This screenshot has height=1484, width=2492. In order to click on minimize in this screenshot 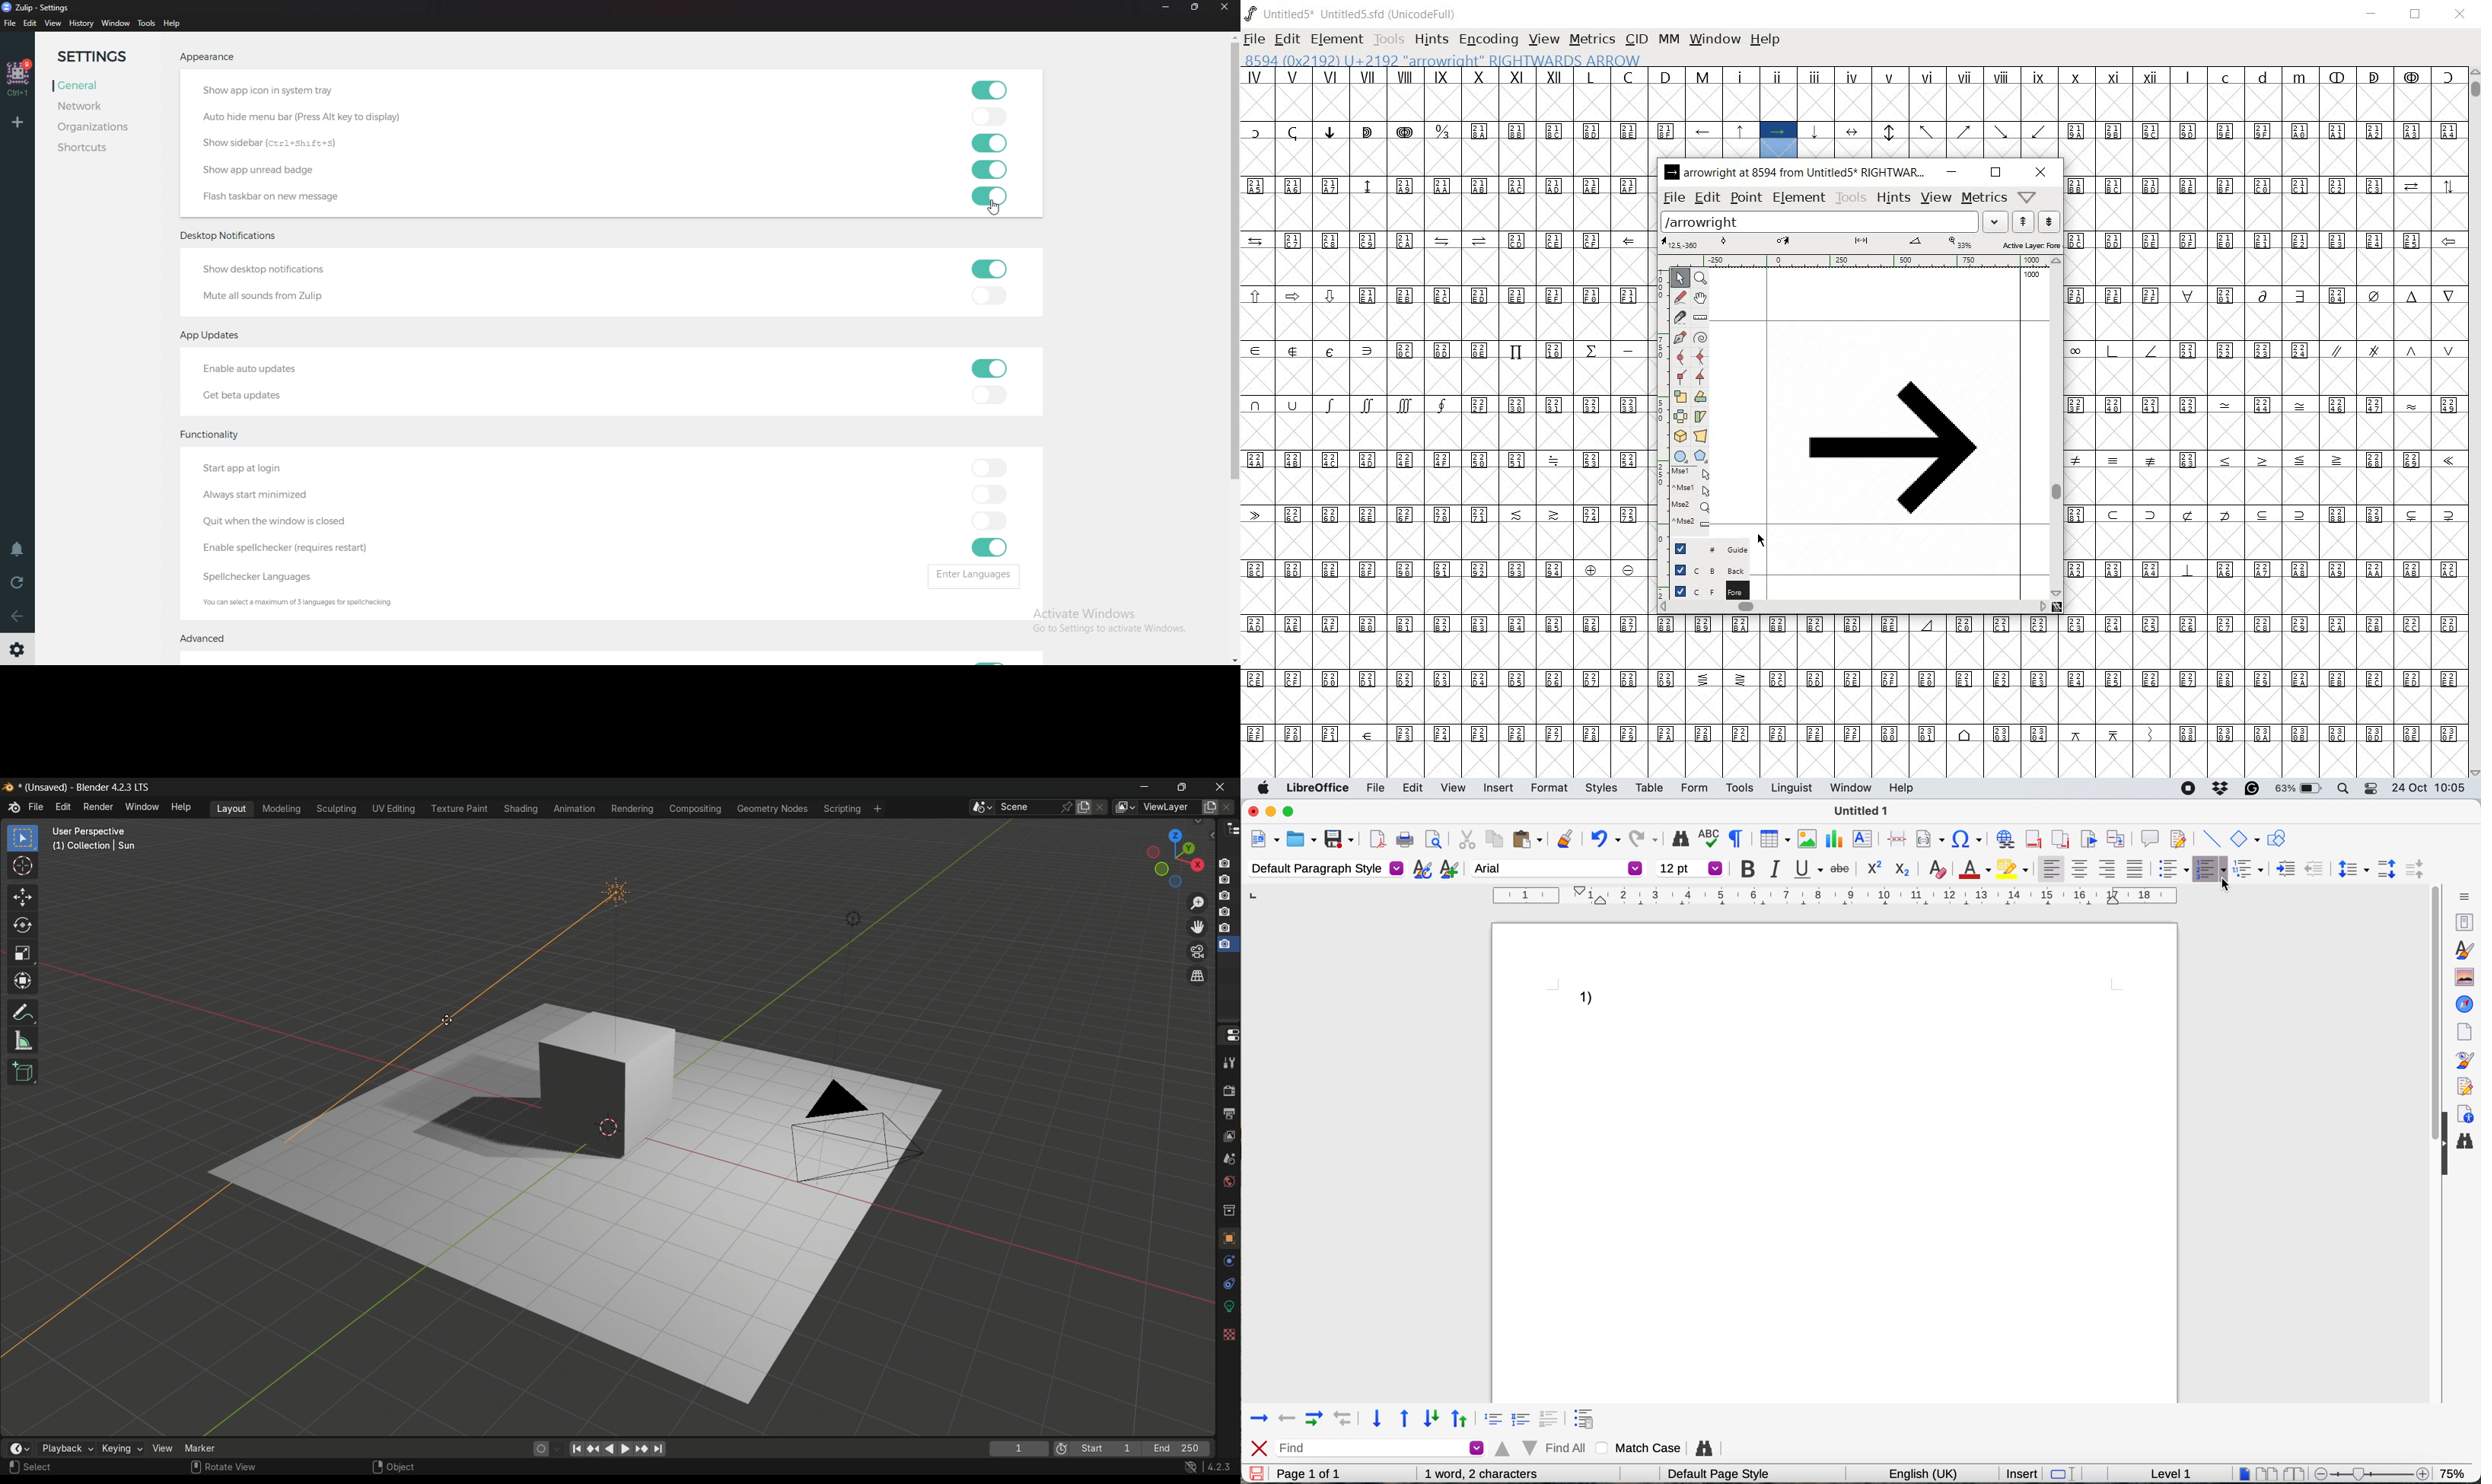, I will do `click(1144, 786)`.